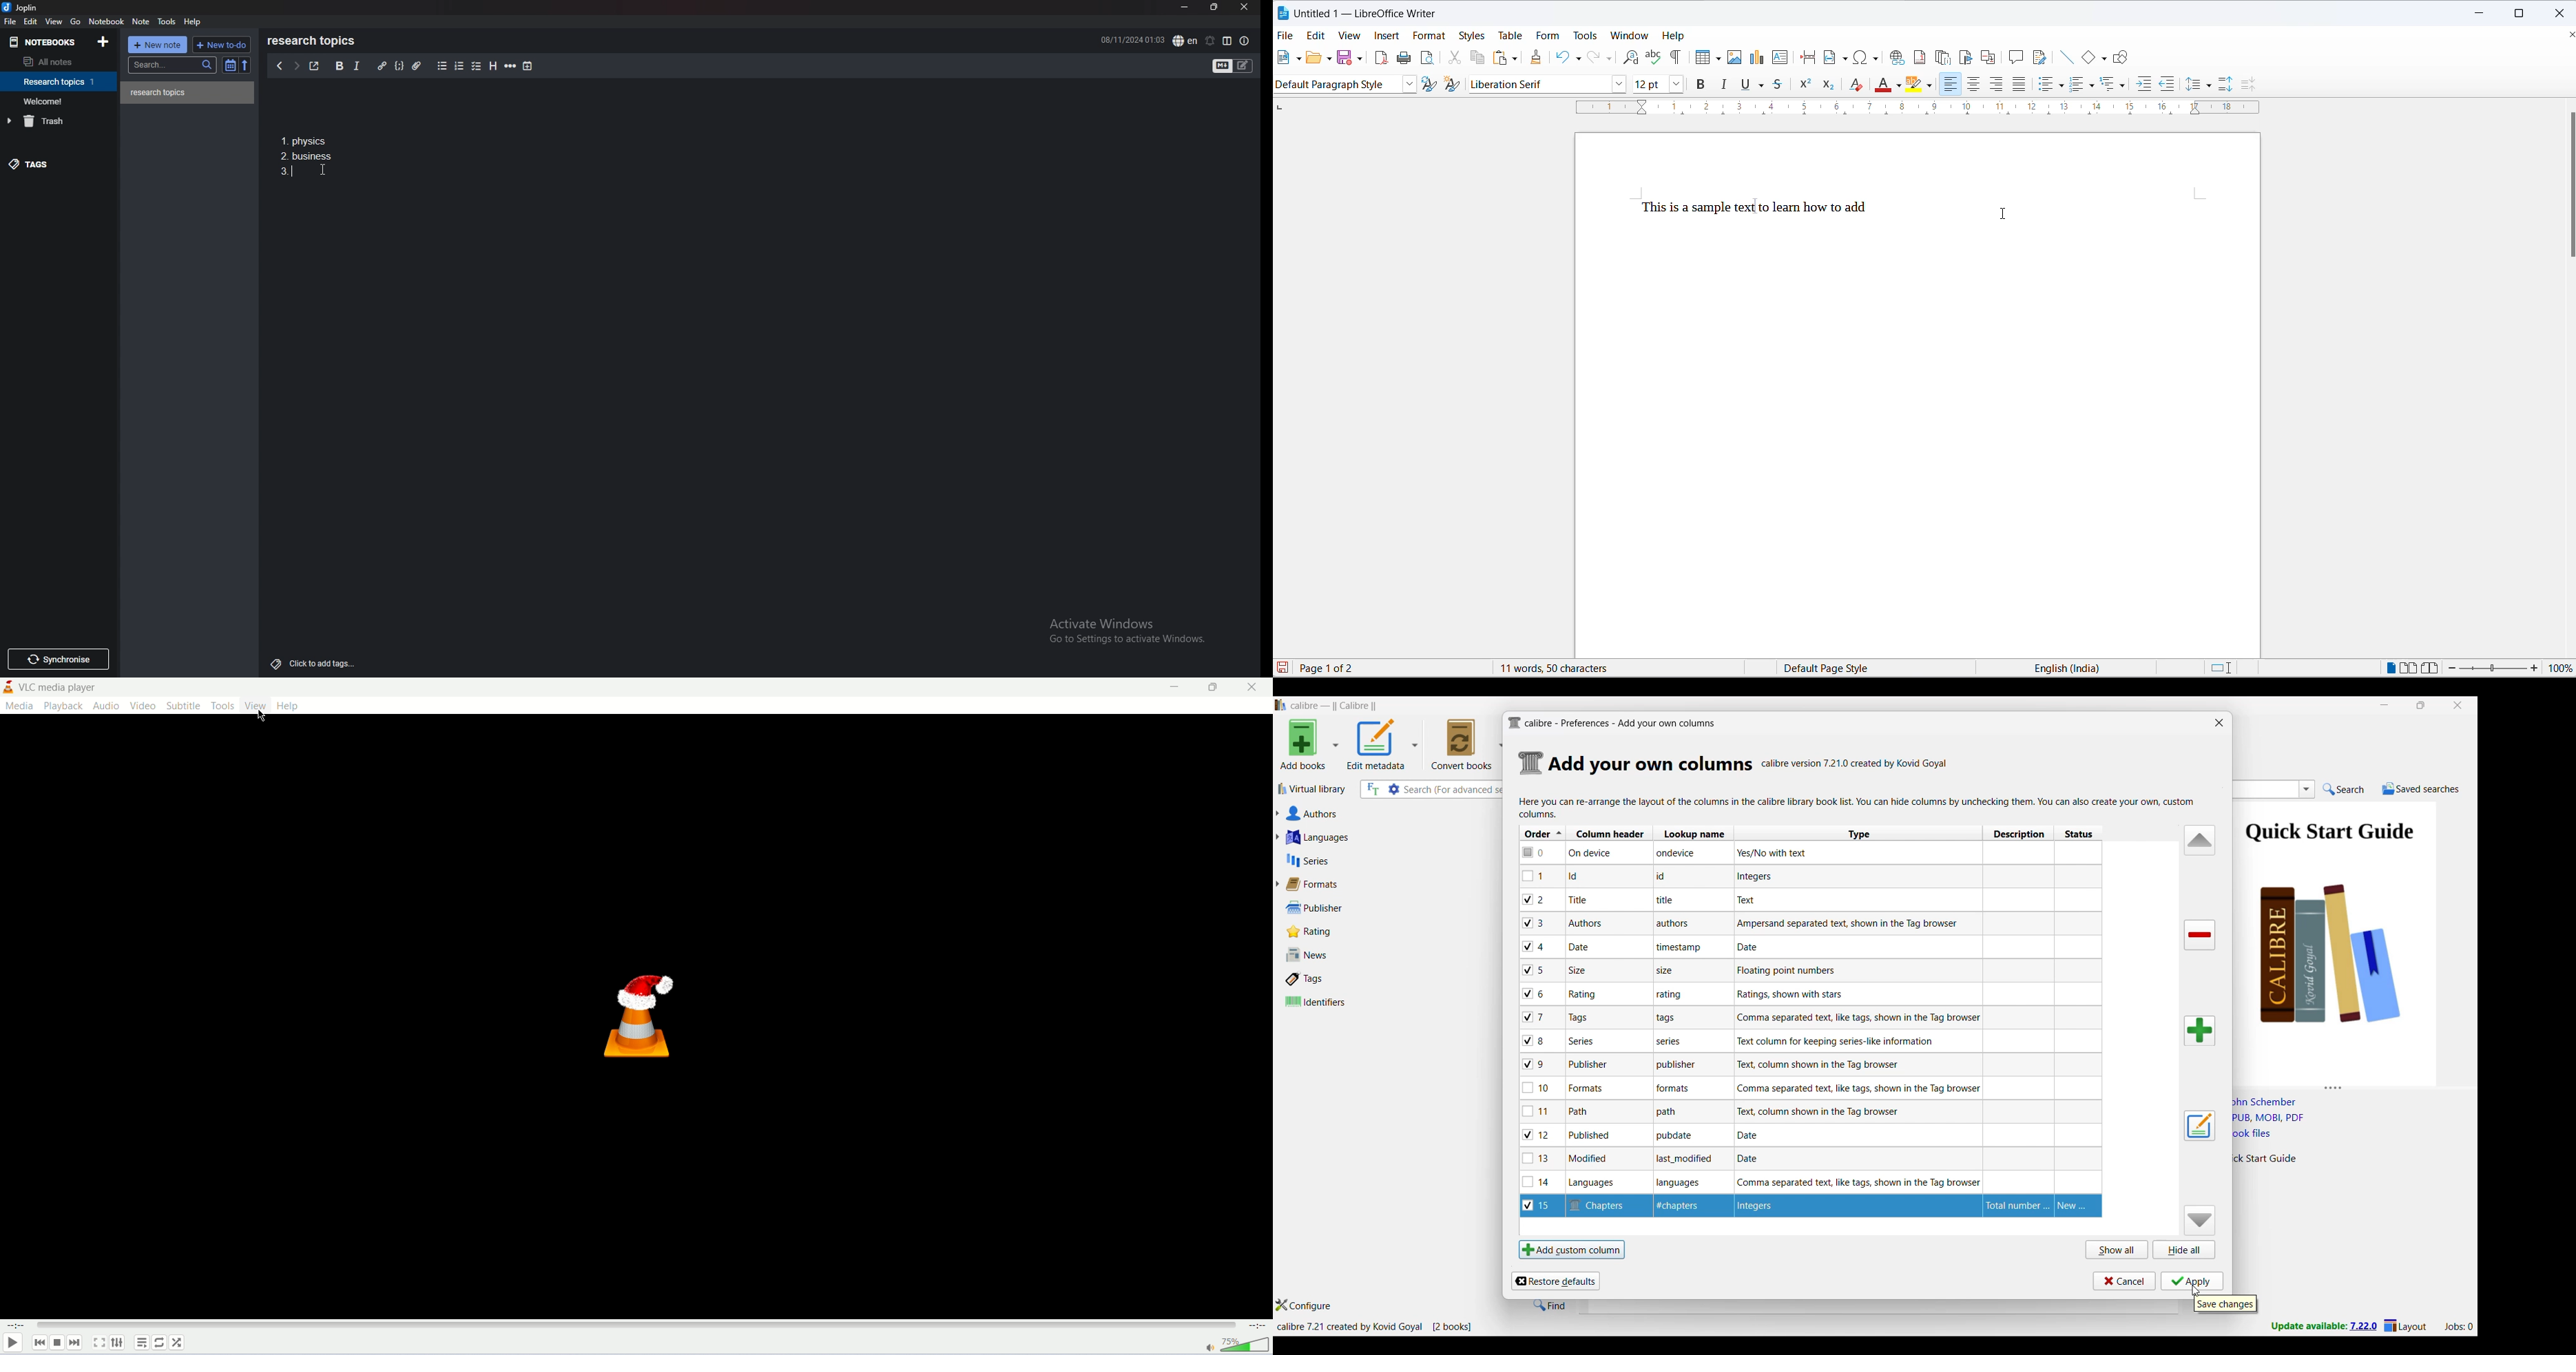 The width and height of the screenshot is (2576, 1372). I want to click on cursor, so click(2007, 216).